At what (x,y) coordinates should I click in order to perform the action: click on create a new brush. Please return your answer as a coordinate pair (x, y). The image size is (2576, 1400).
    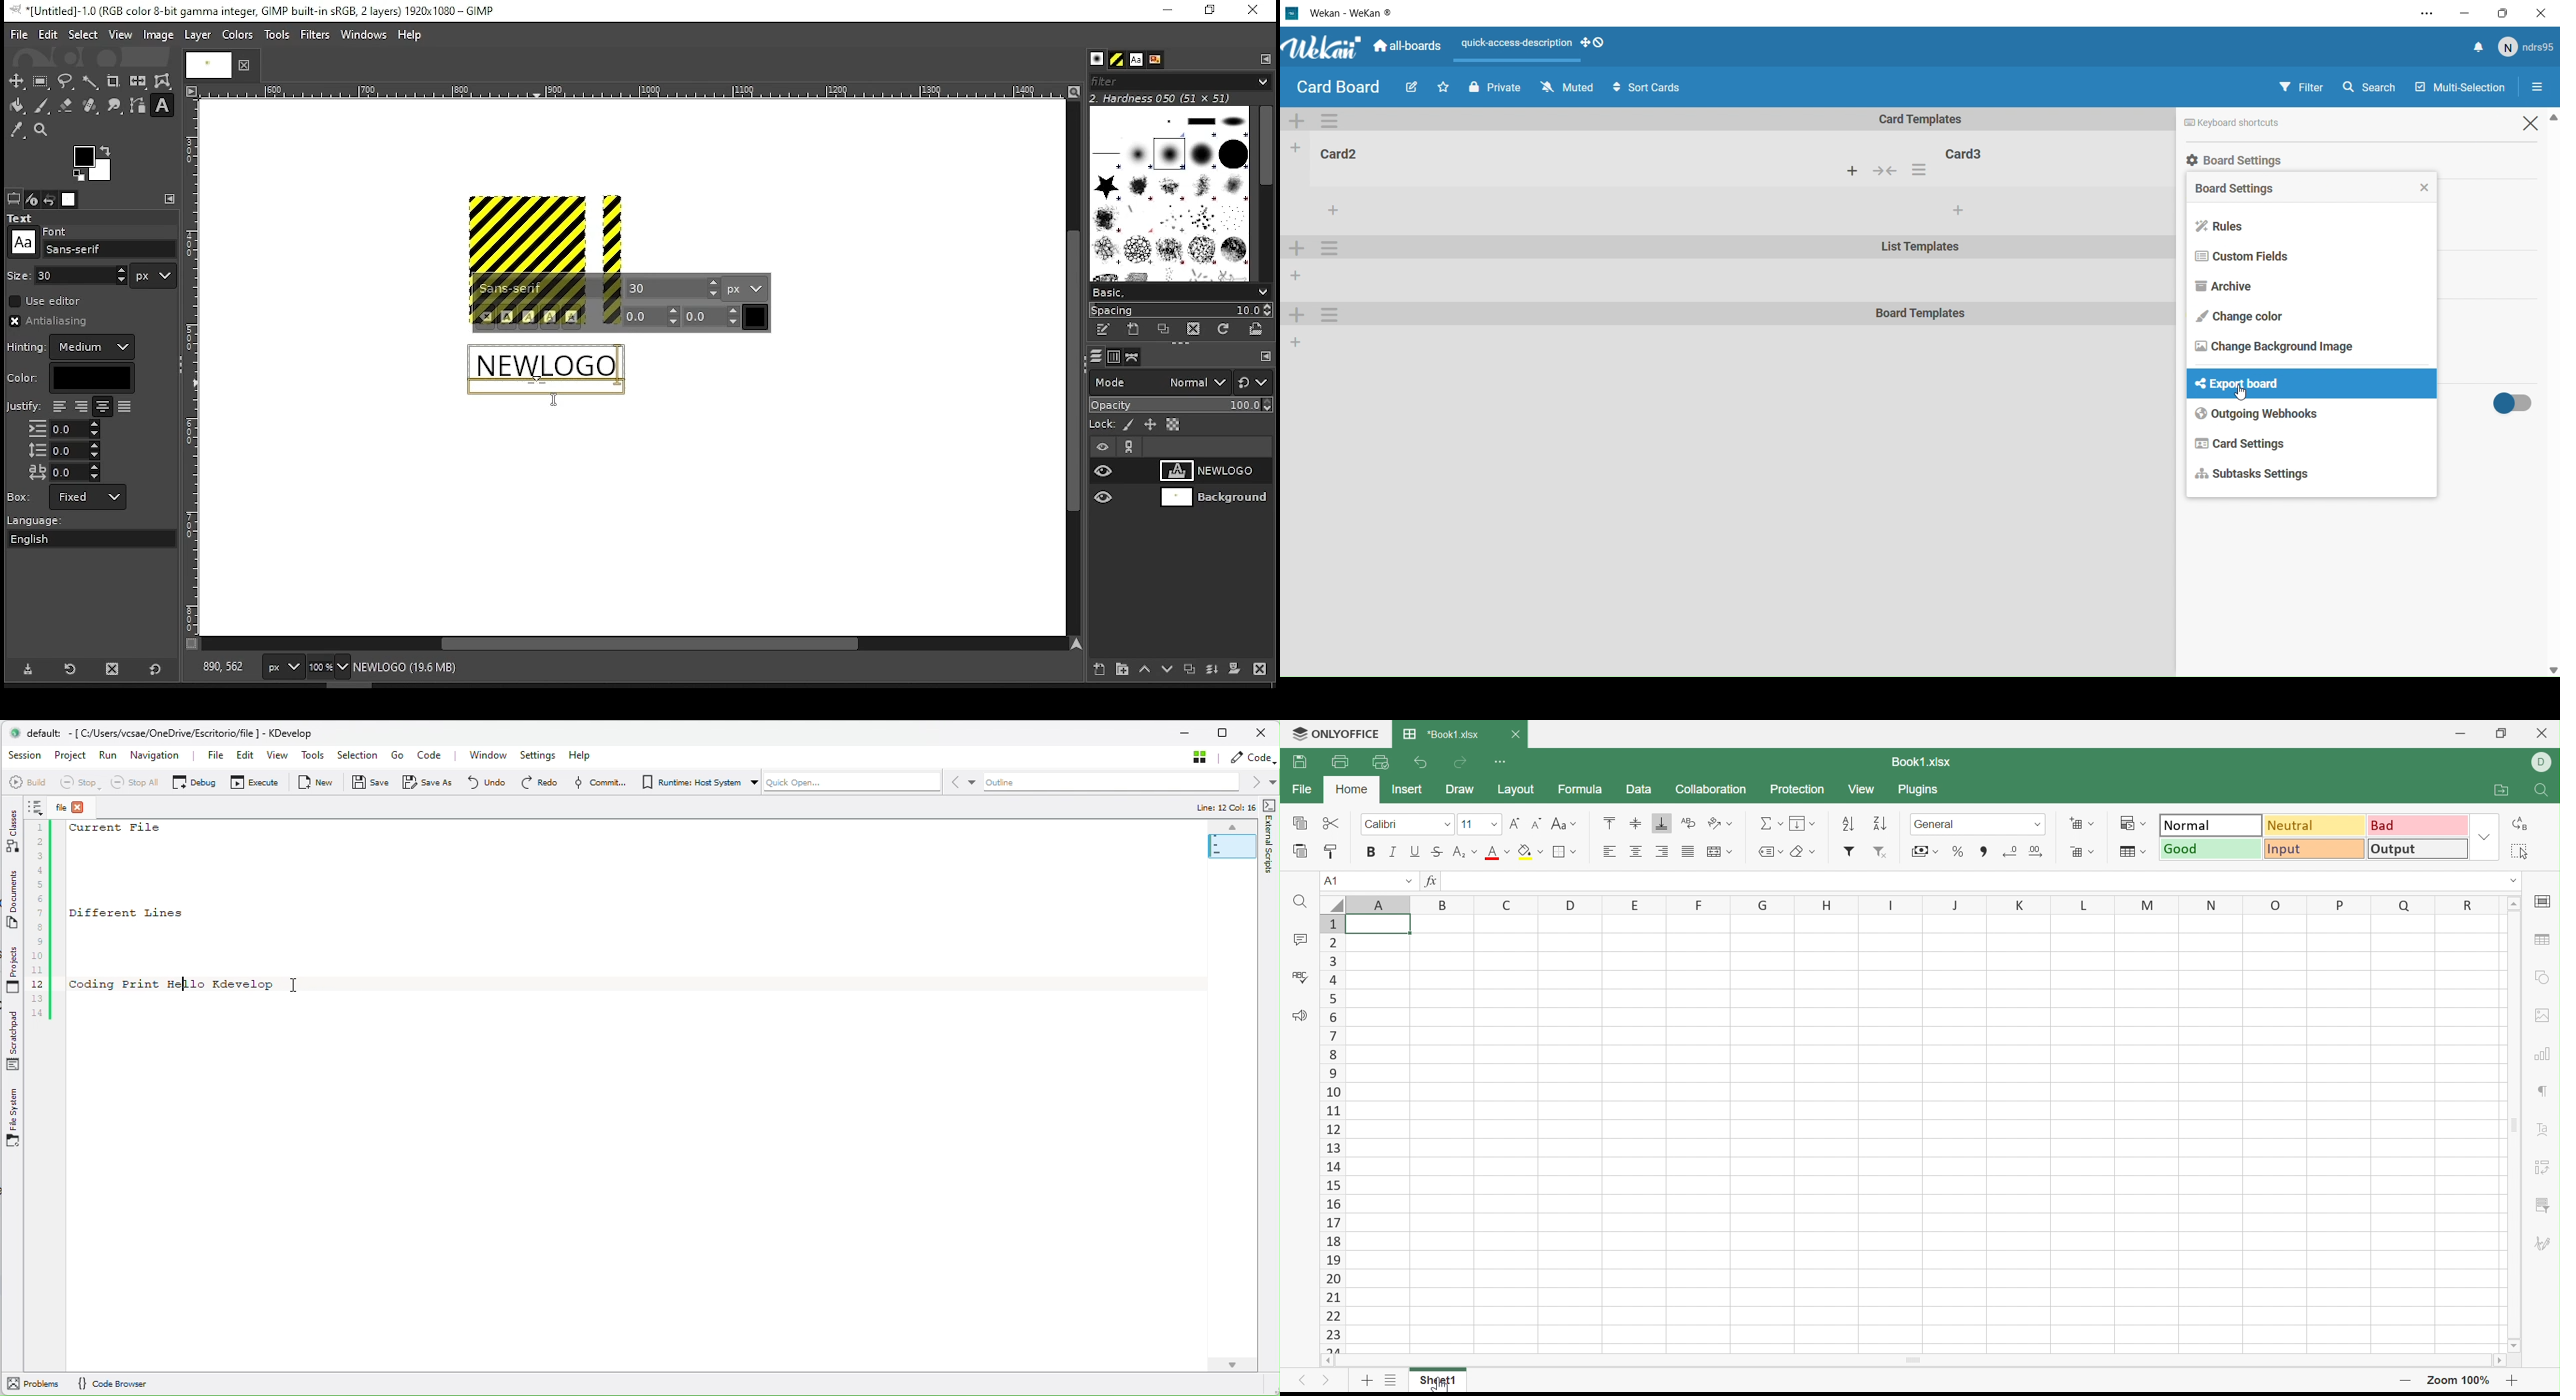
    Looking at the image, I should click on (1136, 329).